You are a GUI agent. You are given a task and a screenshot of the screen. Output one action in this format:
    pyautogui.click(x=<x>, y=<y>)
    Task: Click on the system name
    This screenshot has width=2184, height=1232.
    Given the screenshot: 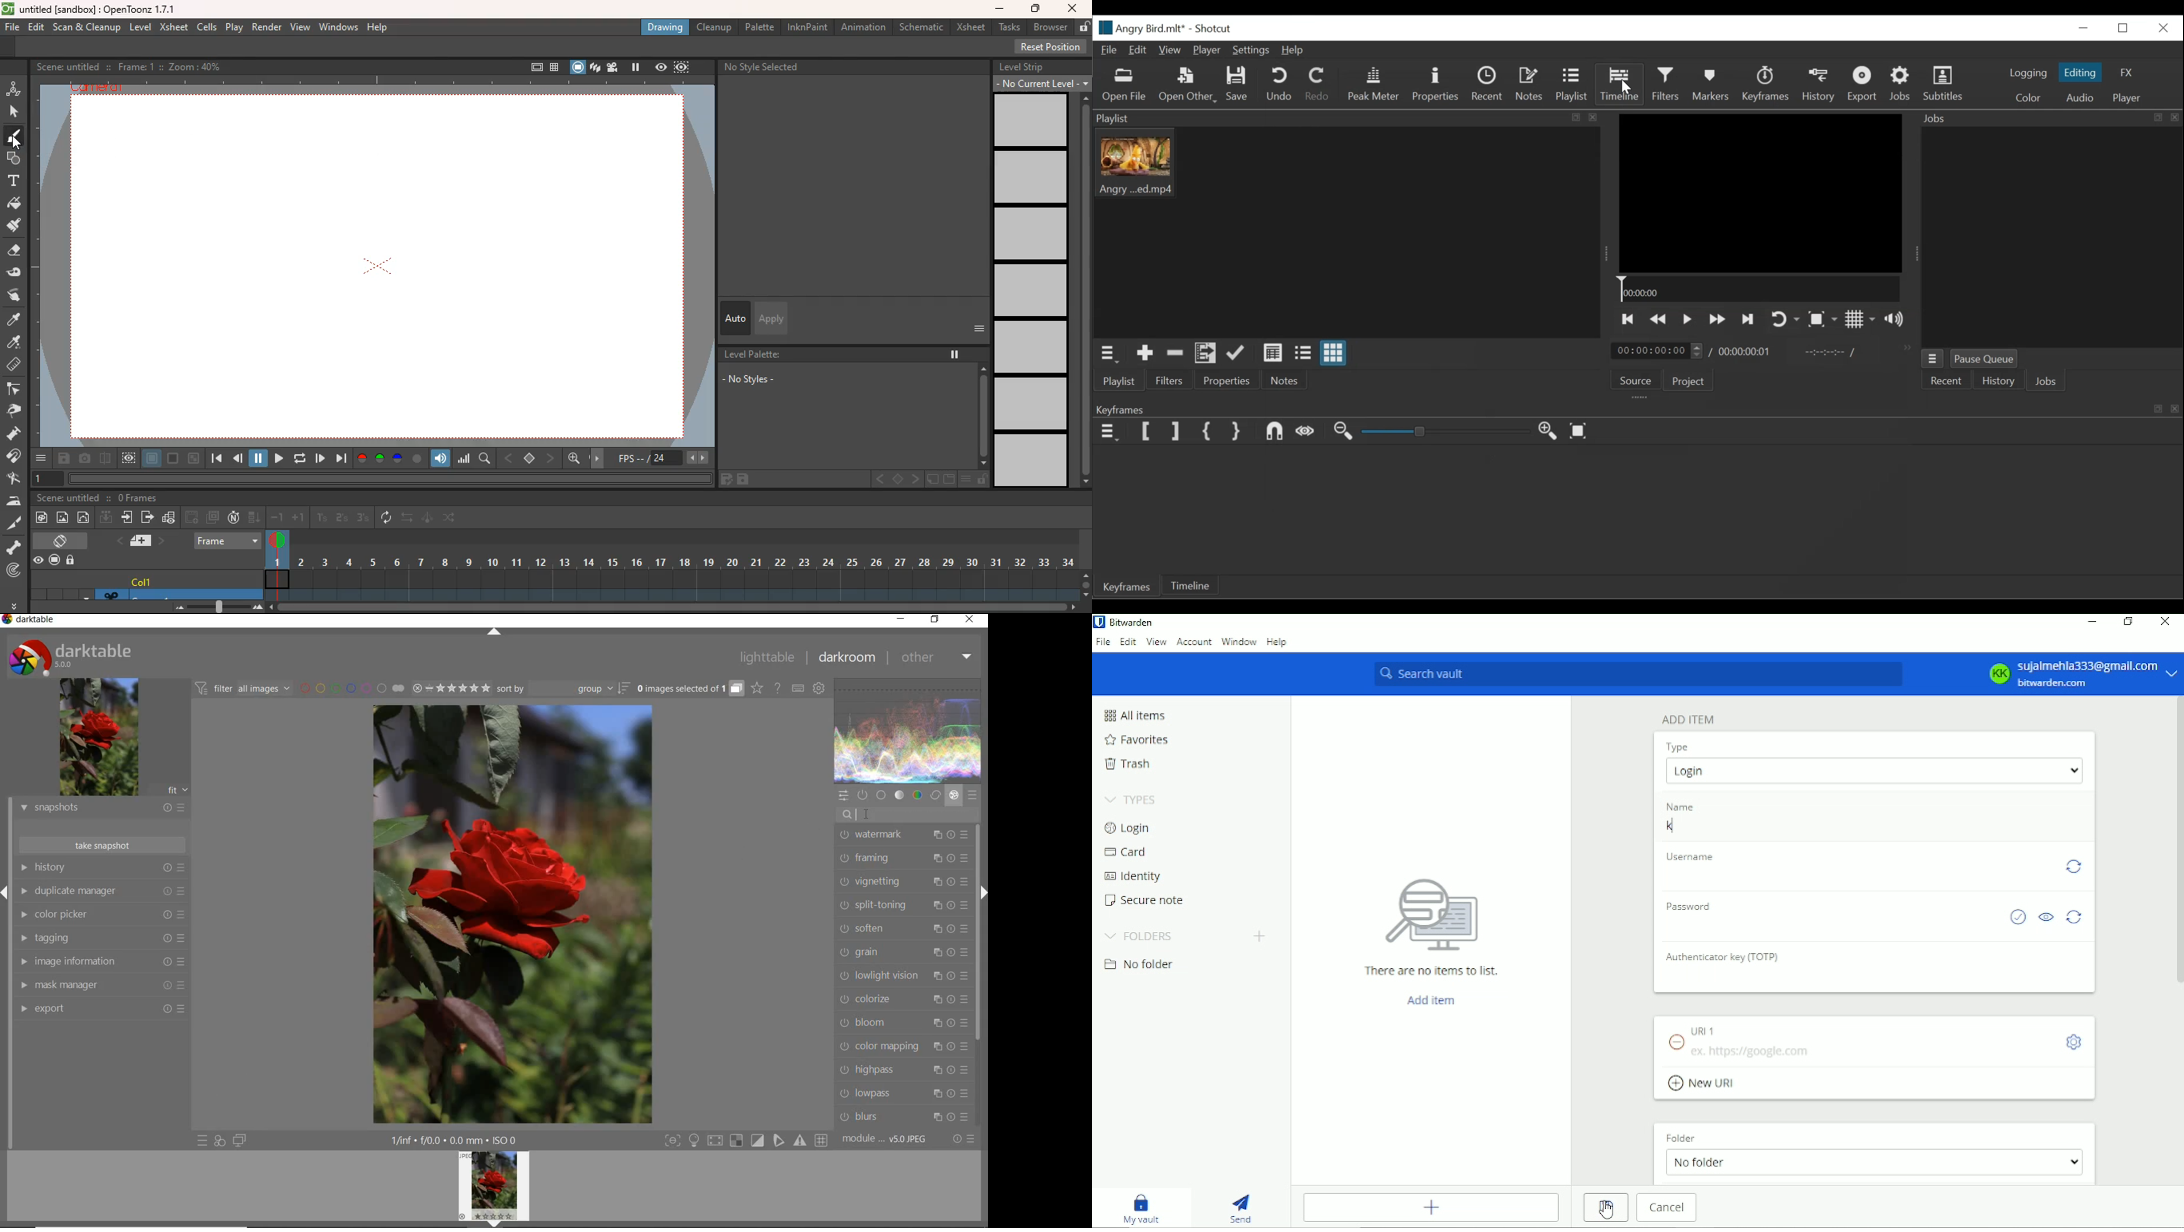 What is the action you would take?
    pyautogui.click(x=32, y=621)
    